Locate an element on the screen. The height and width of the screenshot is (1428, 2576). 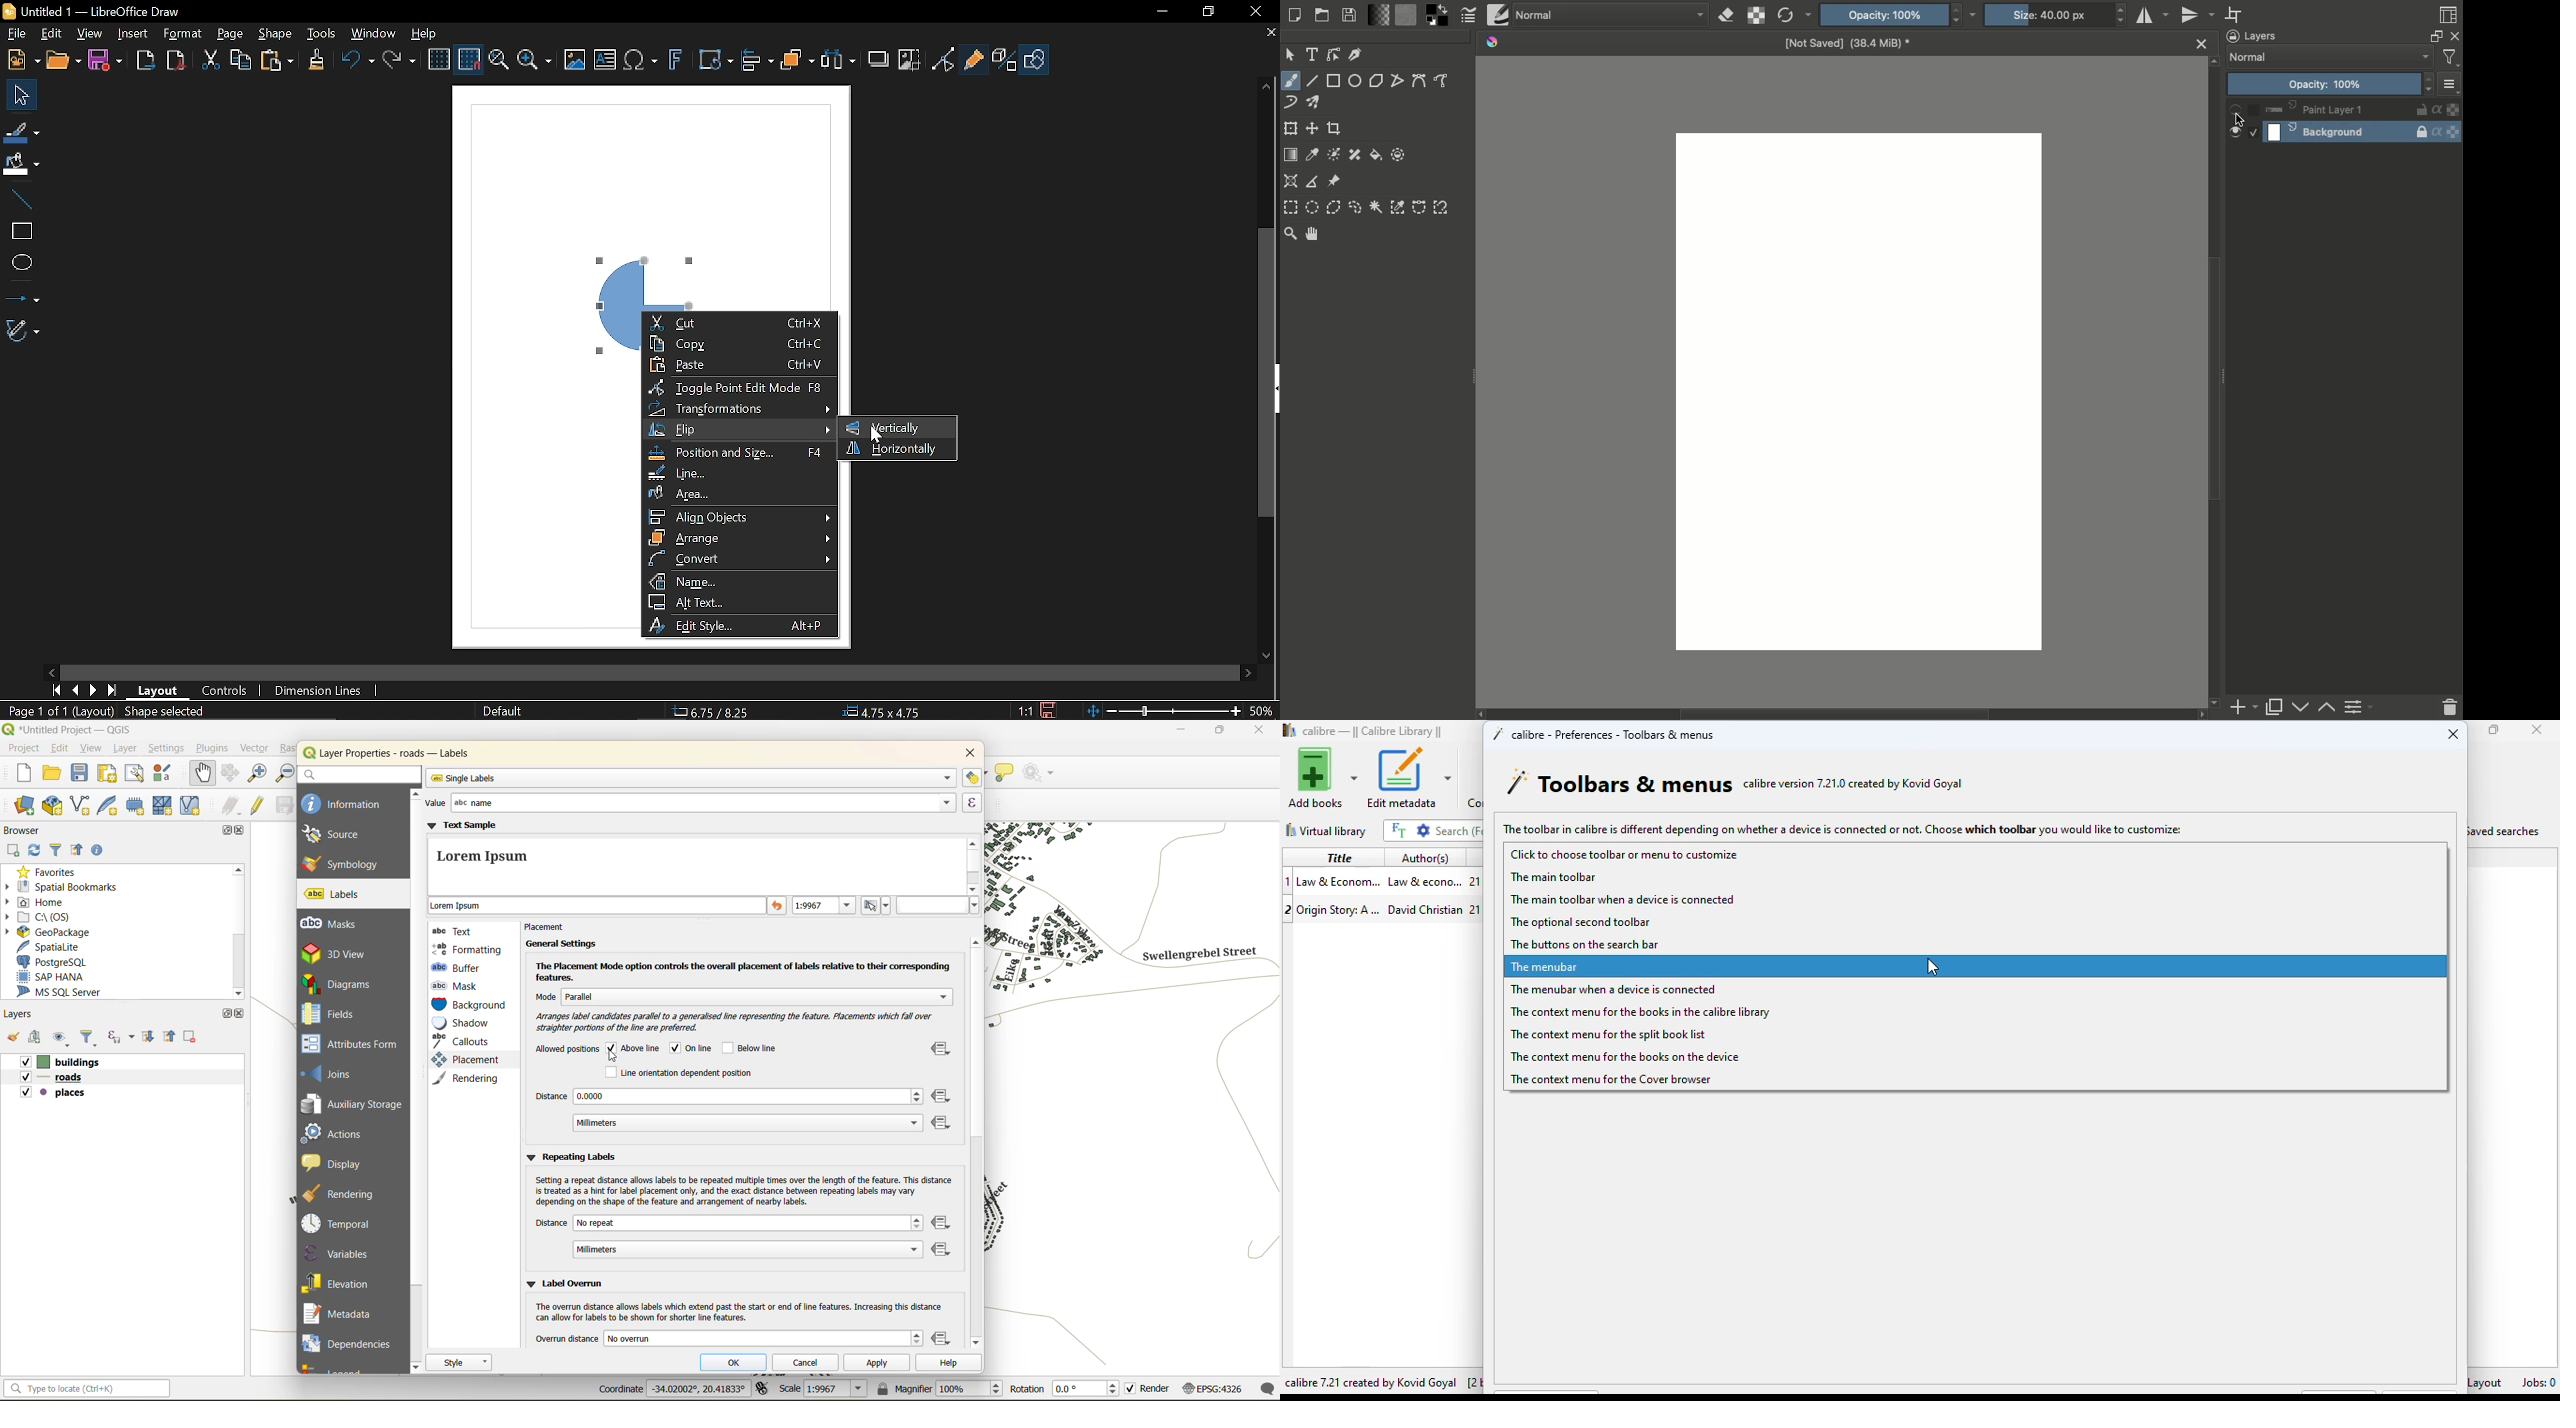
Contiguous selection tool is located at coordinates (1376, 207).